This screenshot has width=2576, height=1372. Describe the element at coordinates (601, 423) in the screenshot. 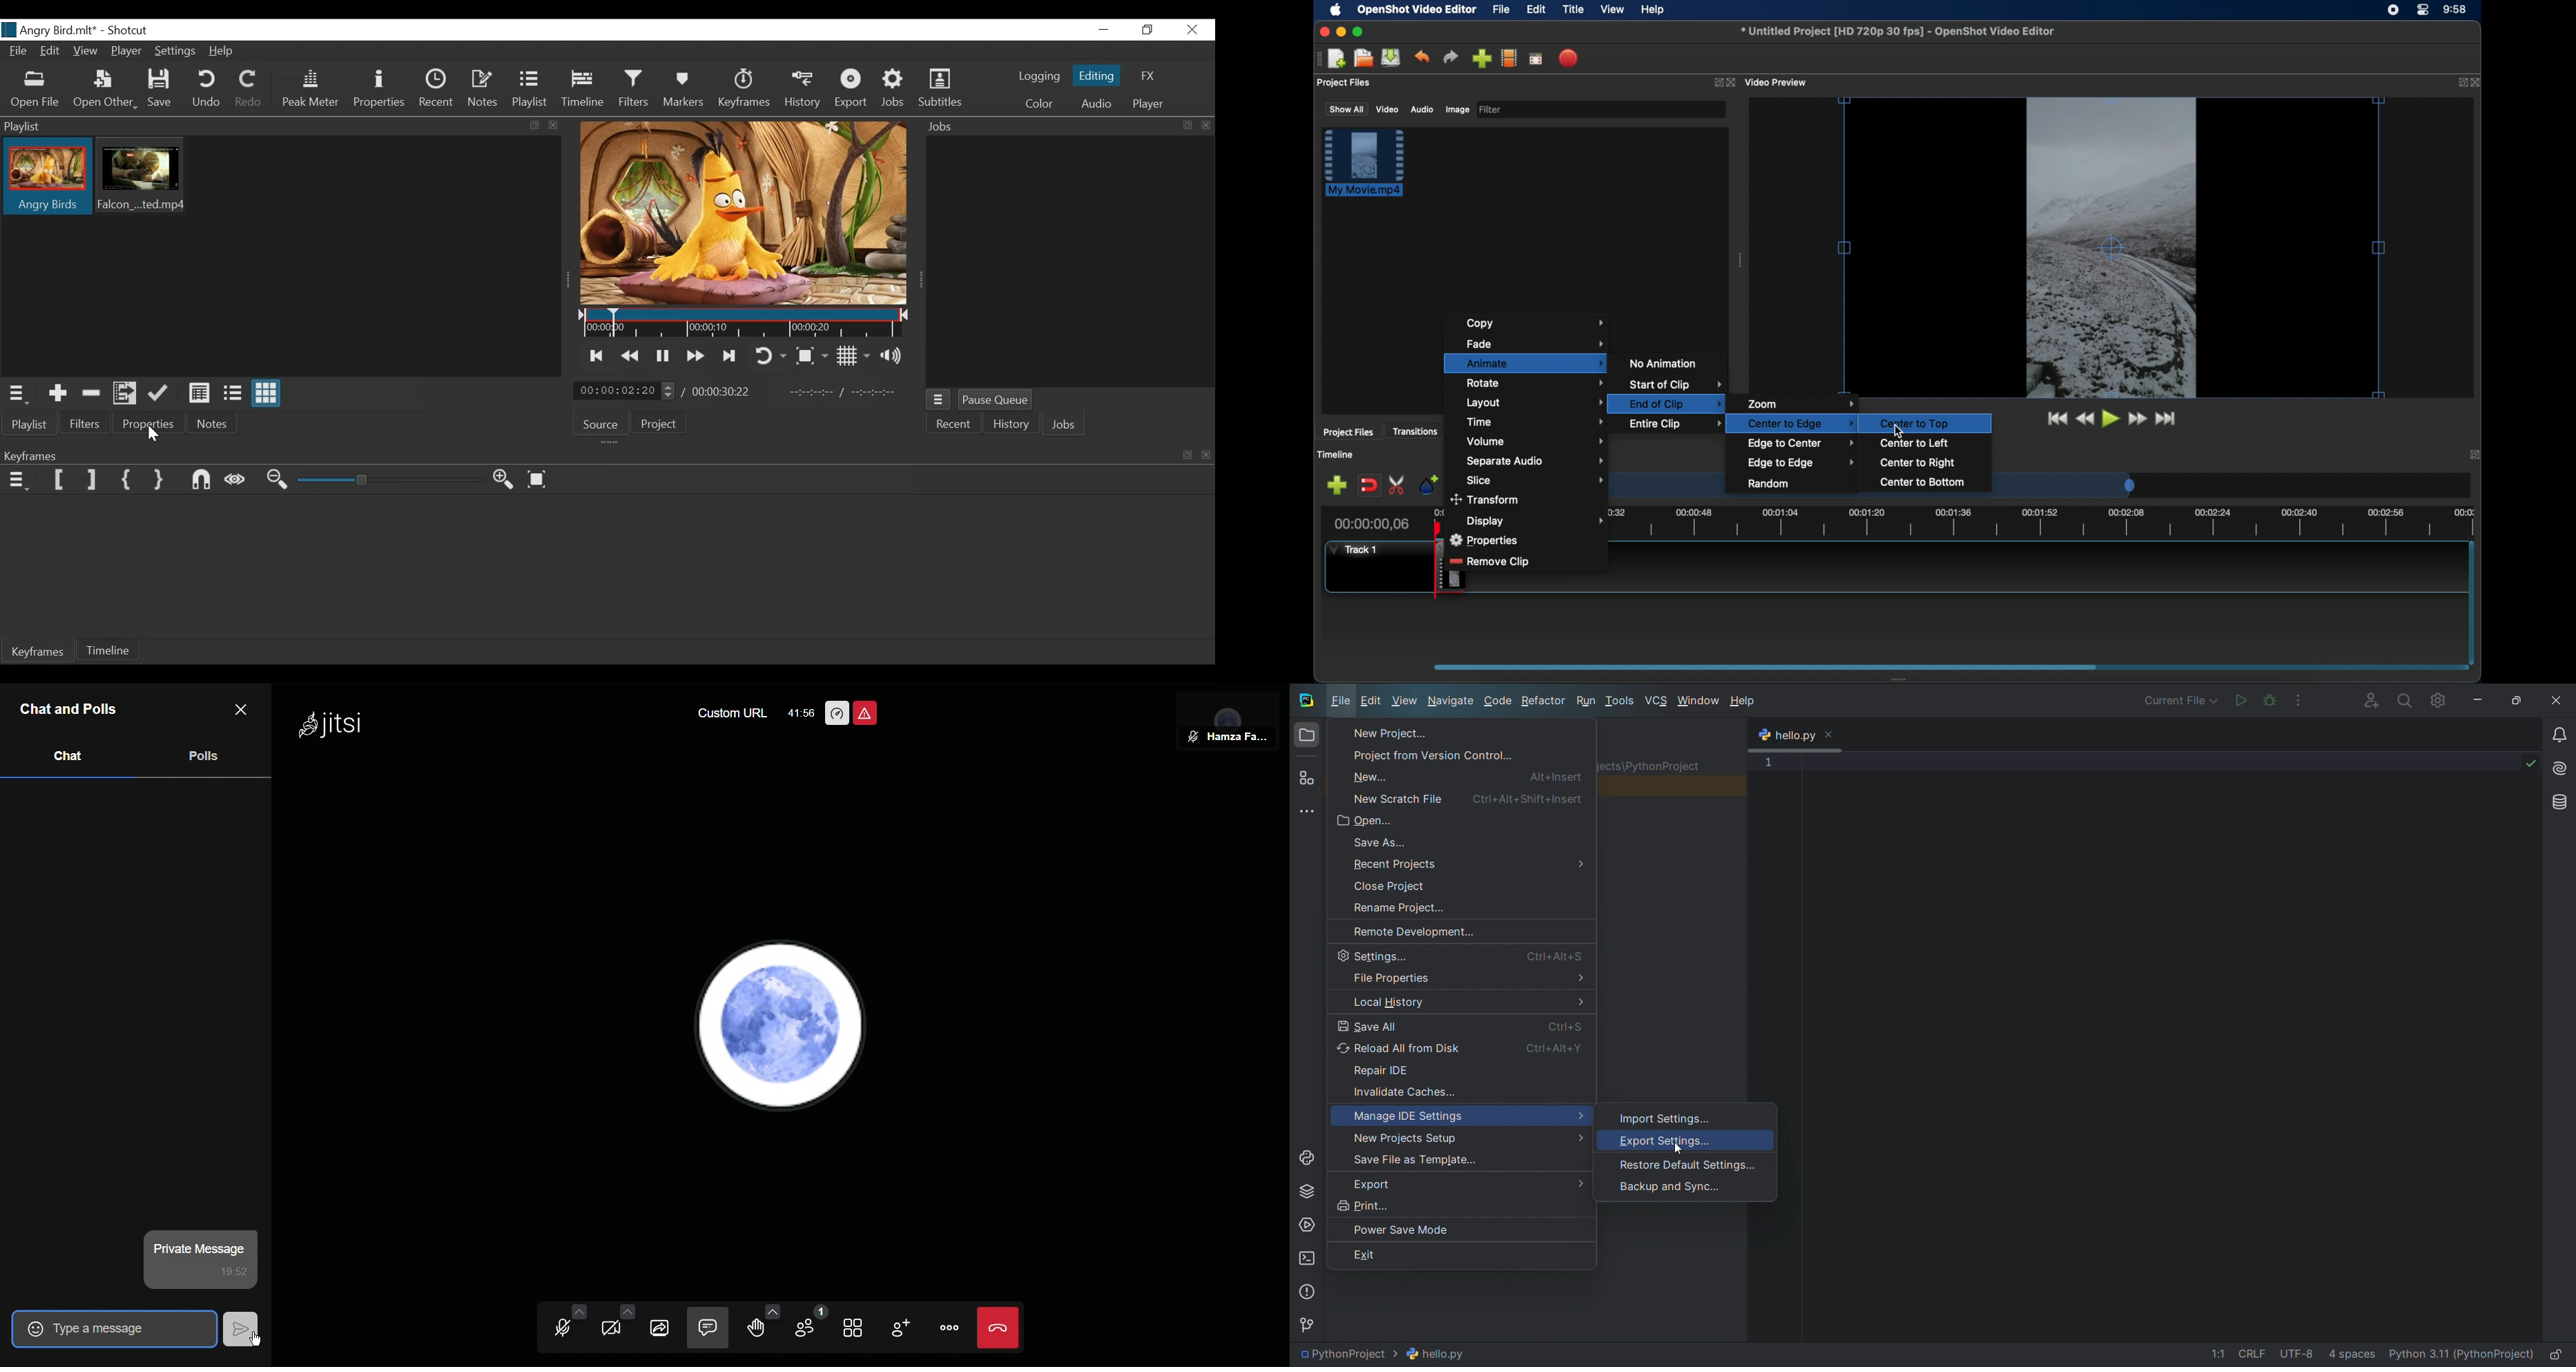

I see `Source` at that location.